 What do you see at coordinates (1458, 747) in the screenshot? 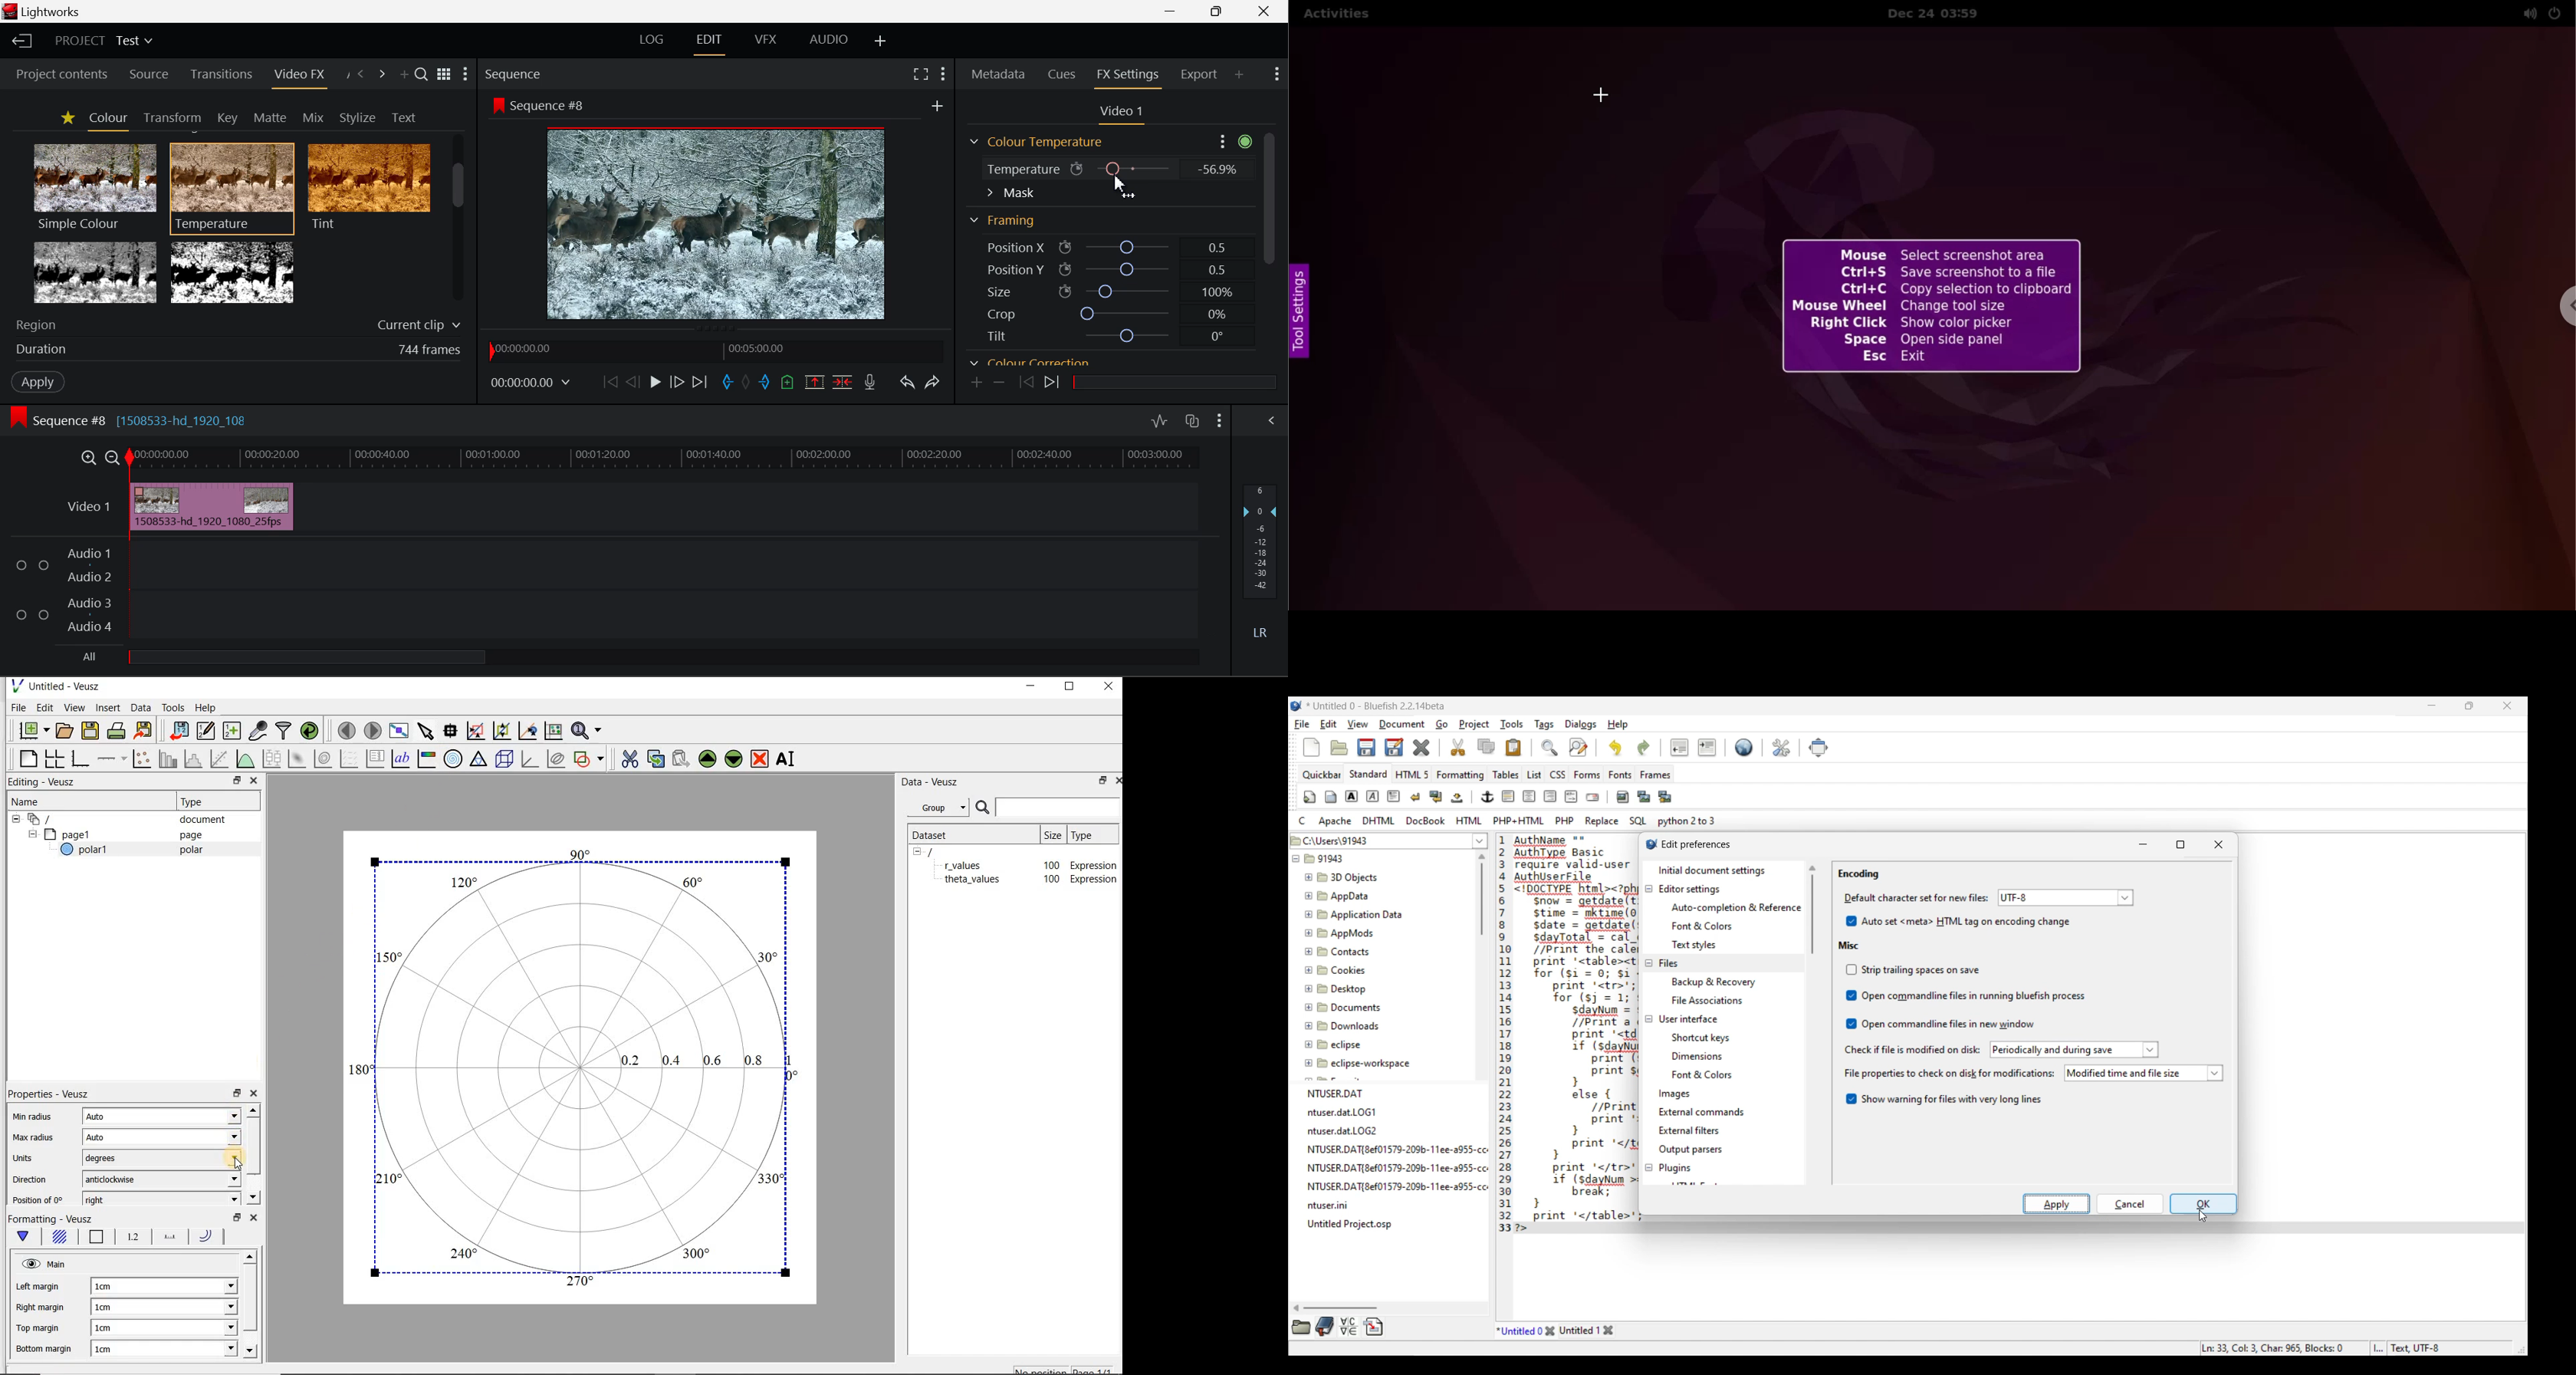
I see `Cut` at bounding box center [1458, 747].